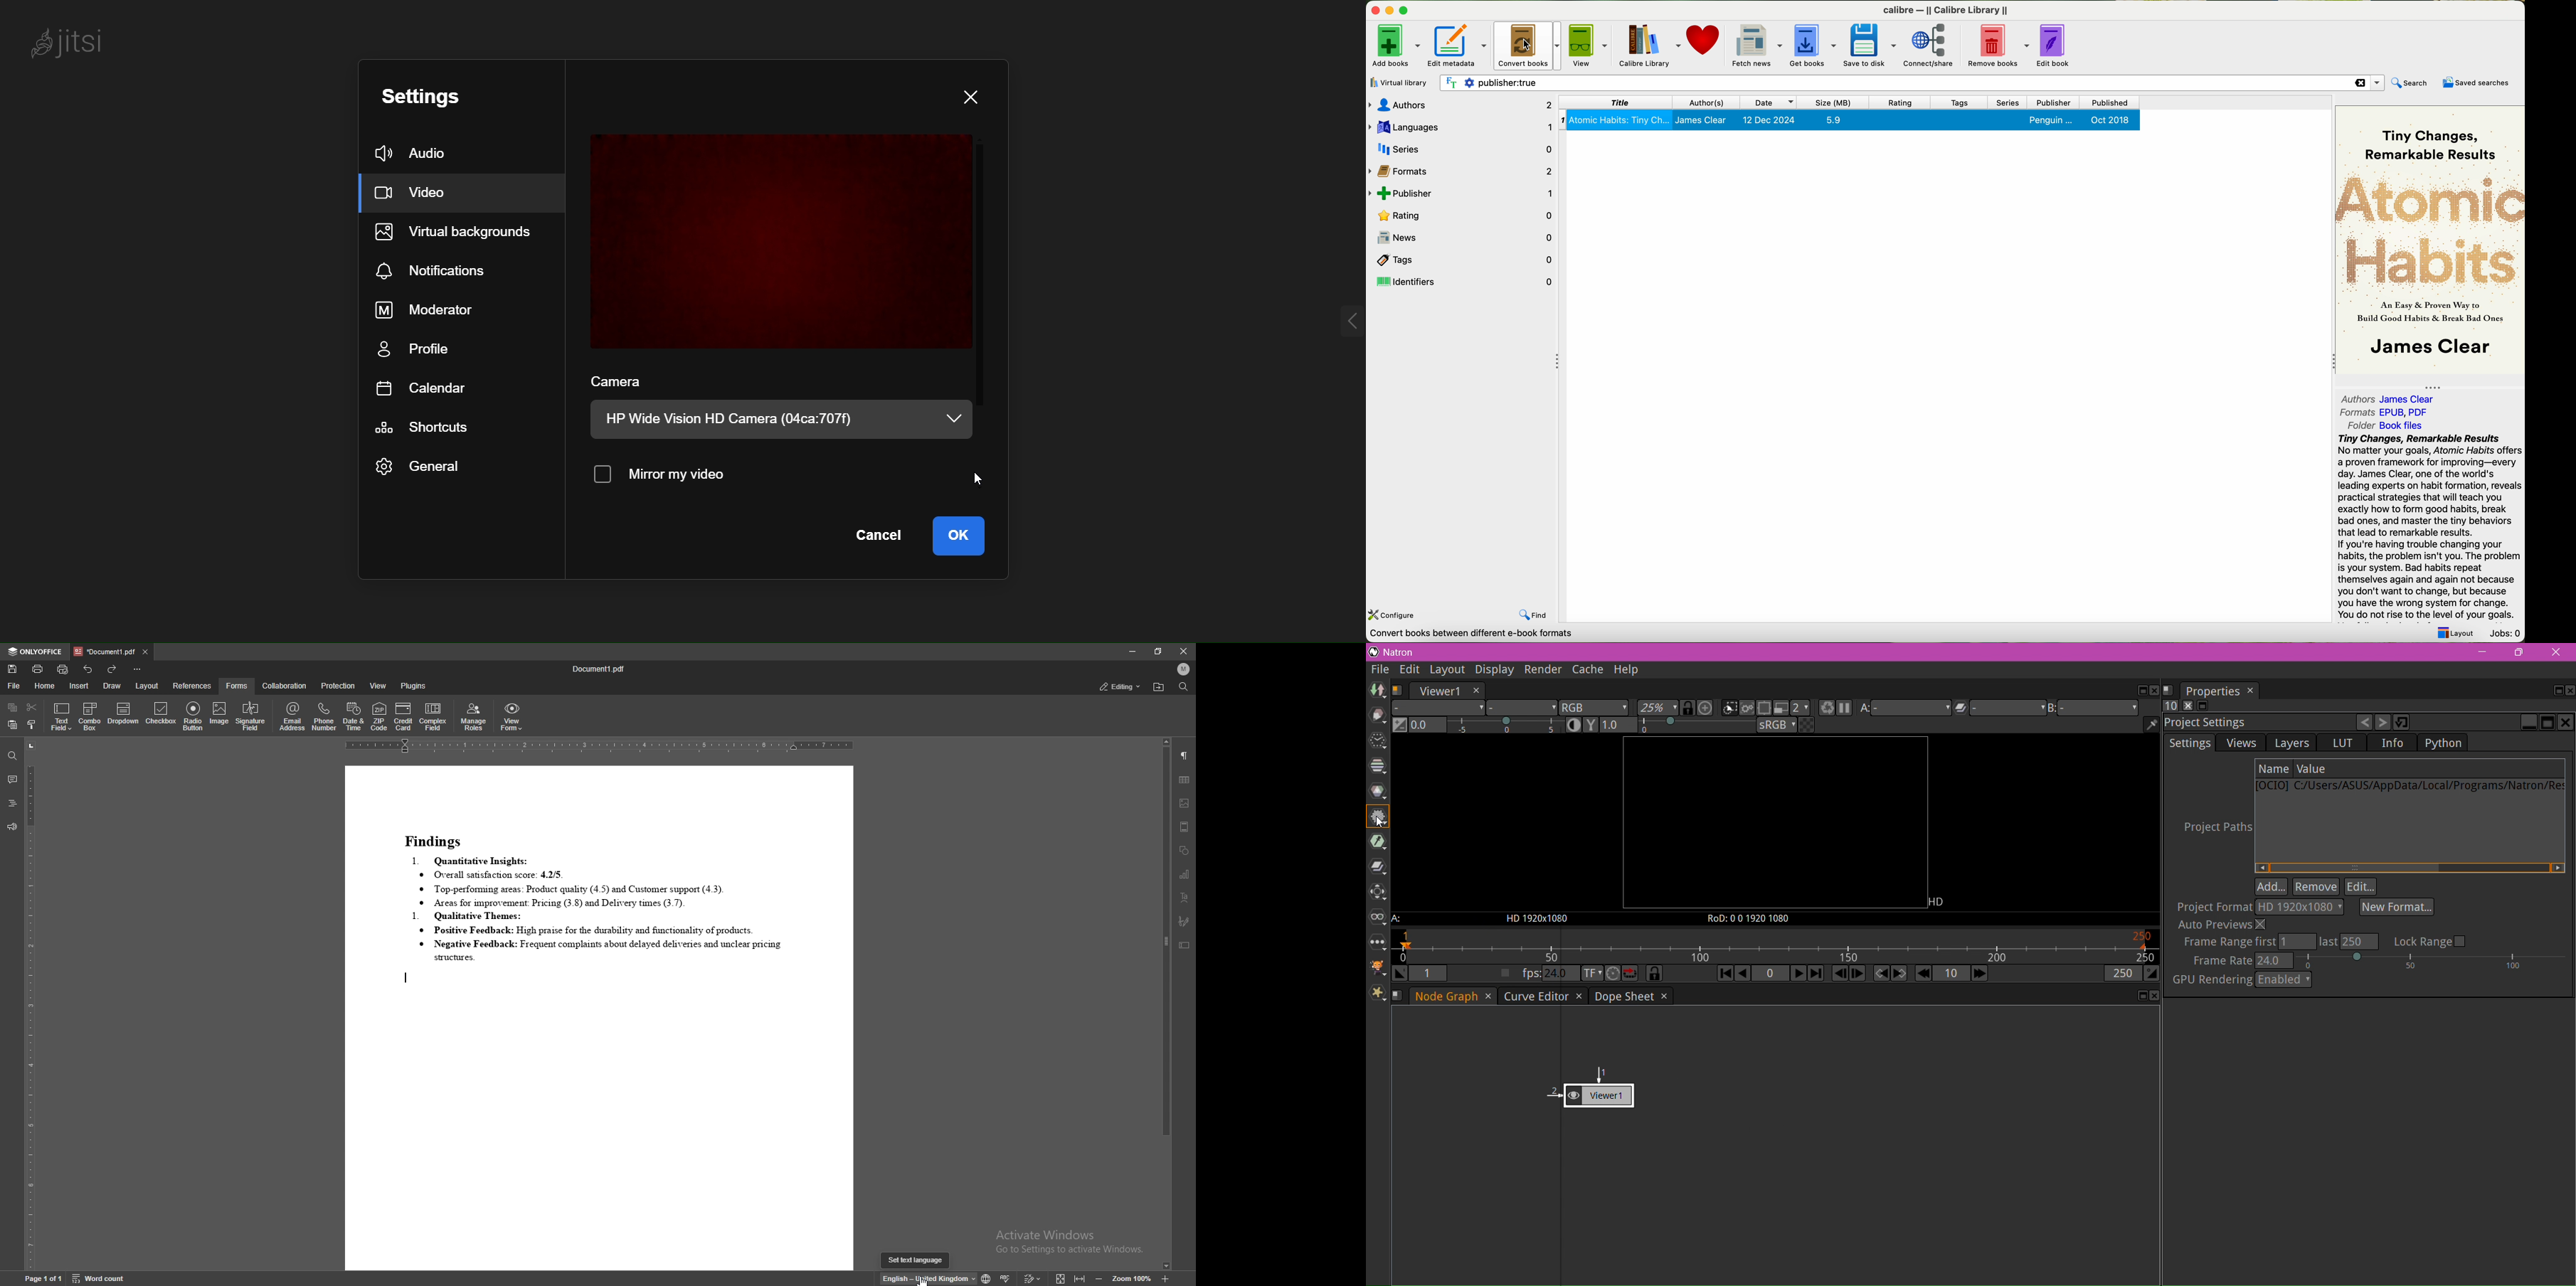 This screenshot has height=1288, width=2576. Describe the element at coordinates (1461, 104) in the screenshot. I see `authors` at that location.